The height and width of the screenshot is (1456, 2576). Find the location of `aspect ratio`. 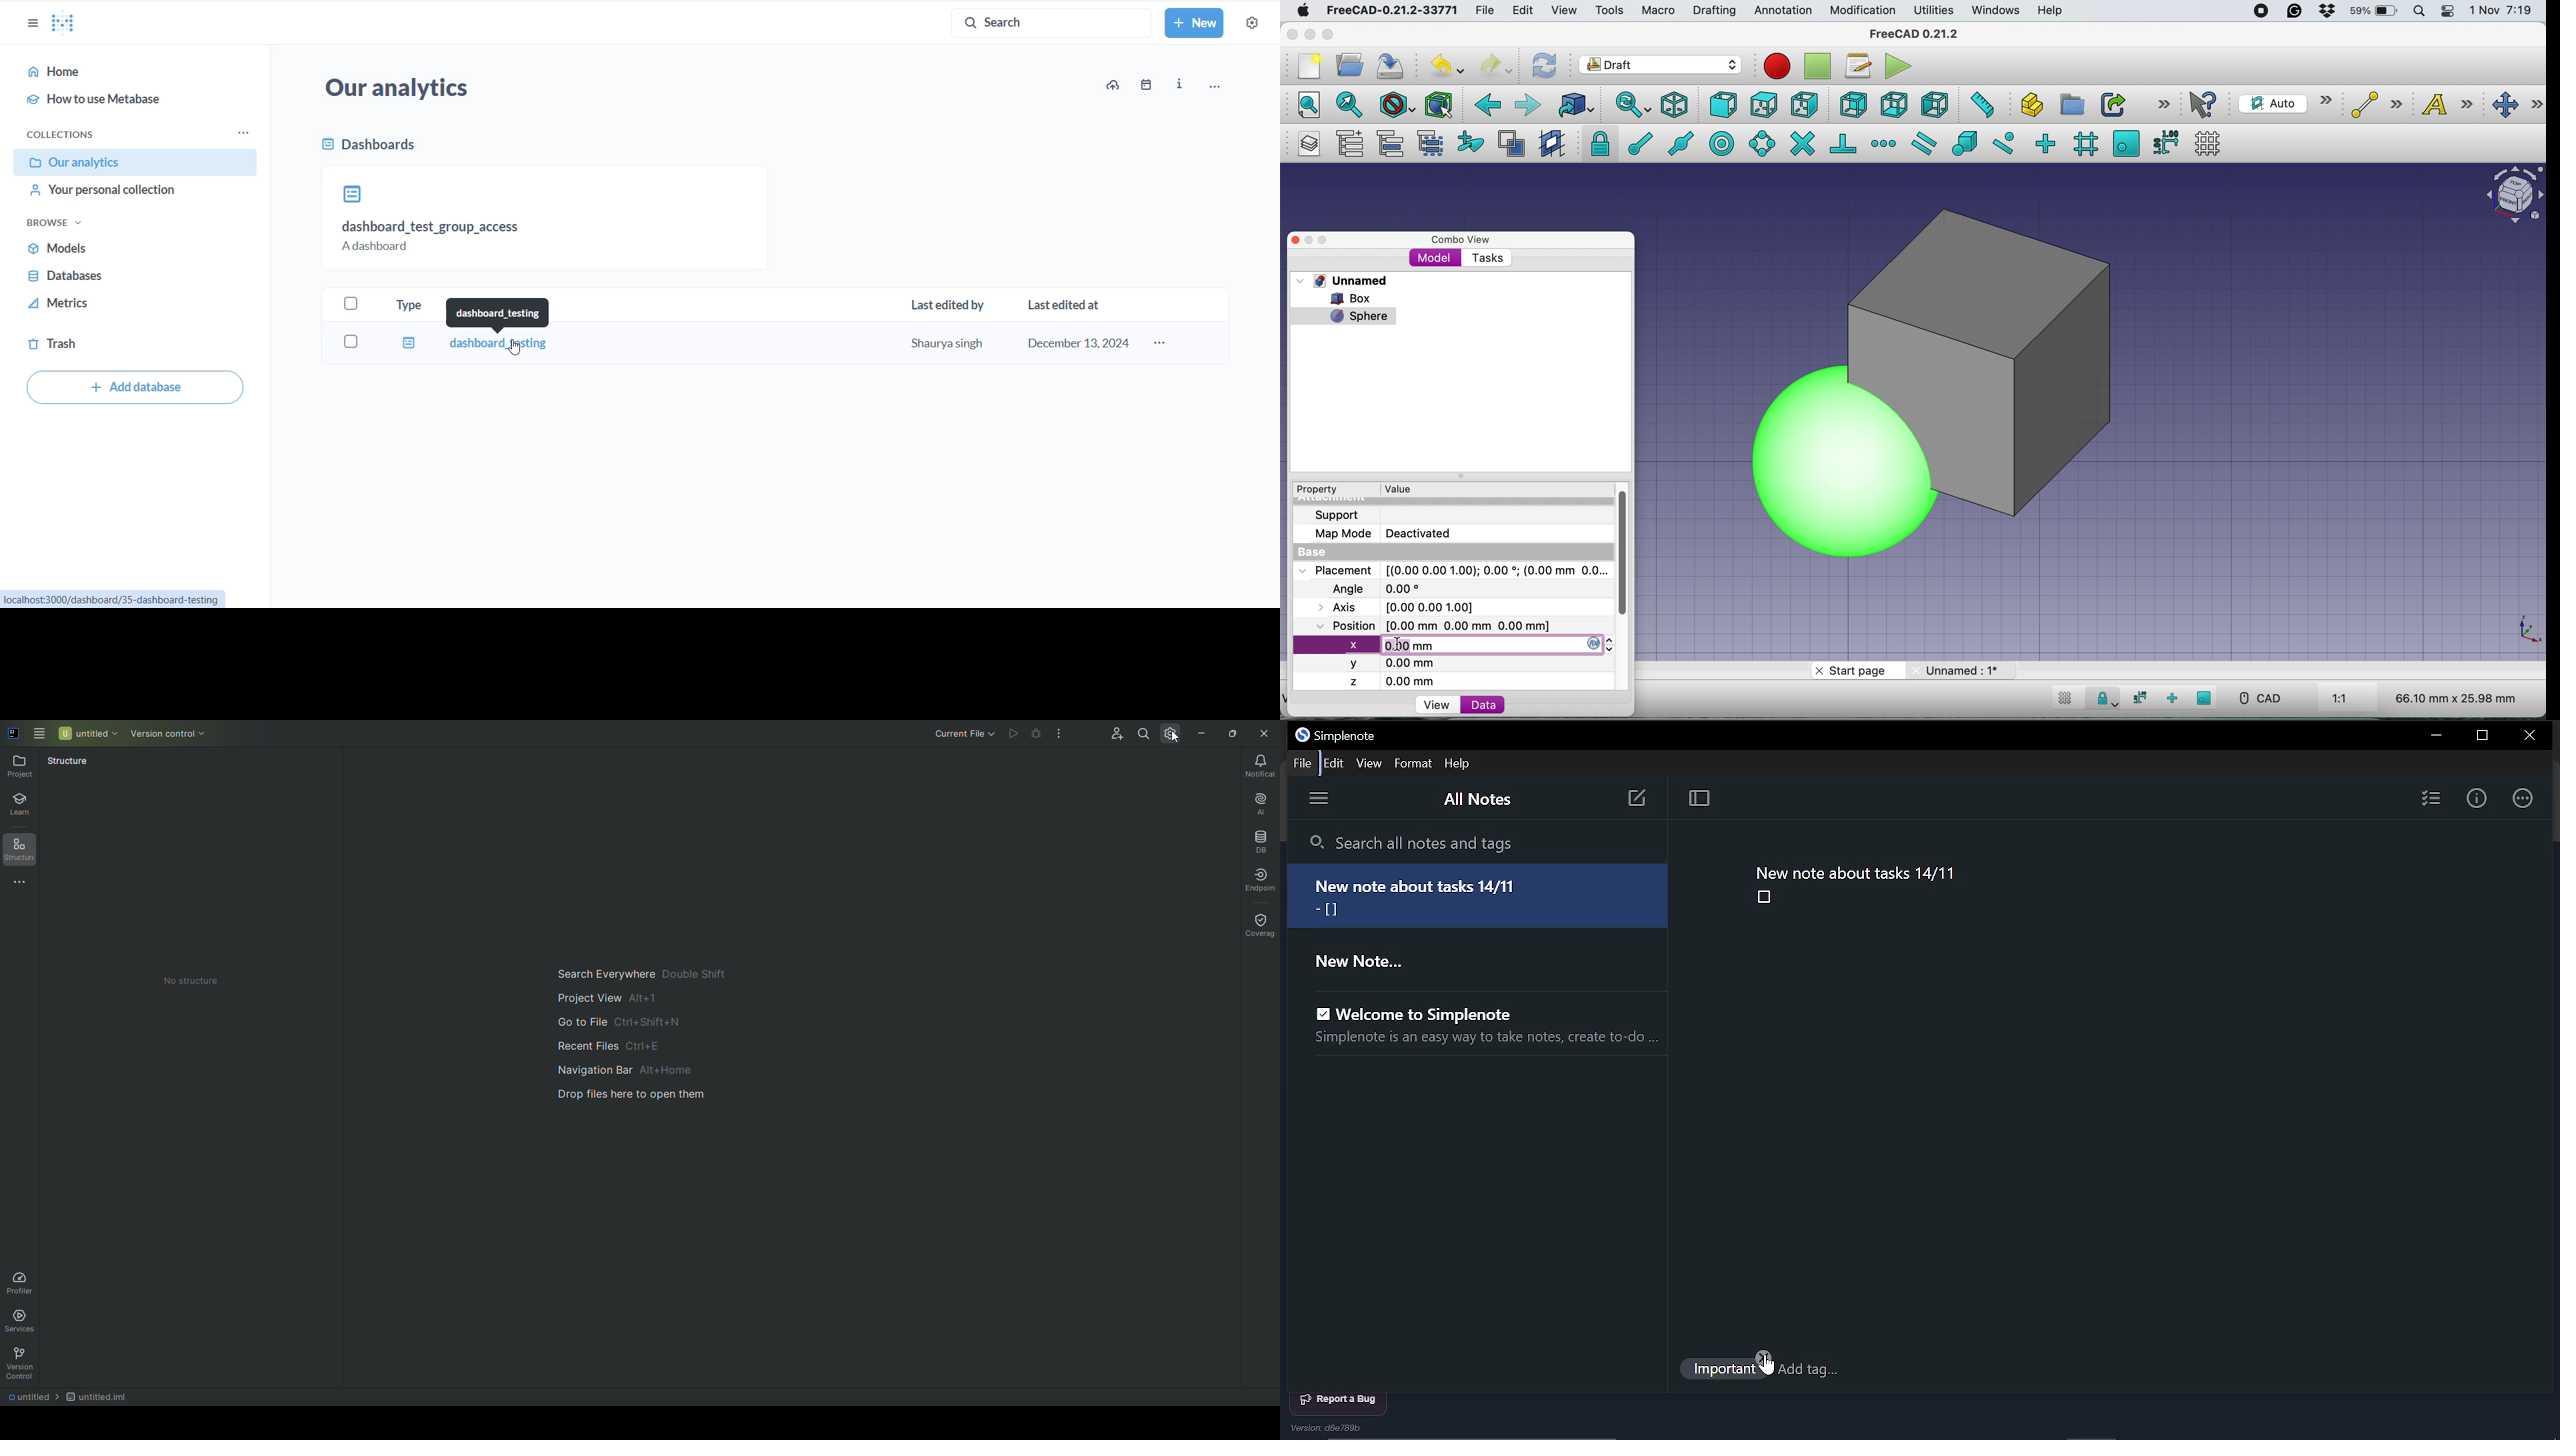

aspect ratio is located at coordinates (2340, 699).